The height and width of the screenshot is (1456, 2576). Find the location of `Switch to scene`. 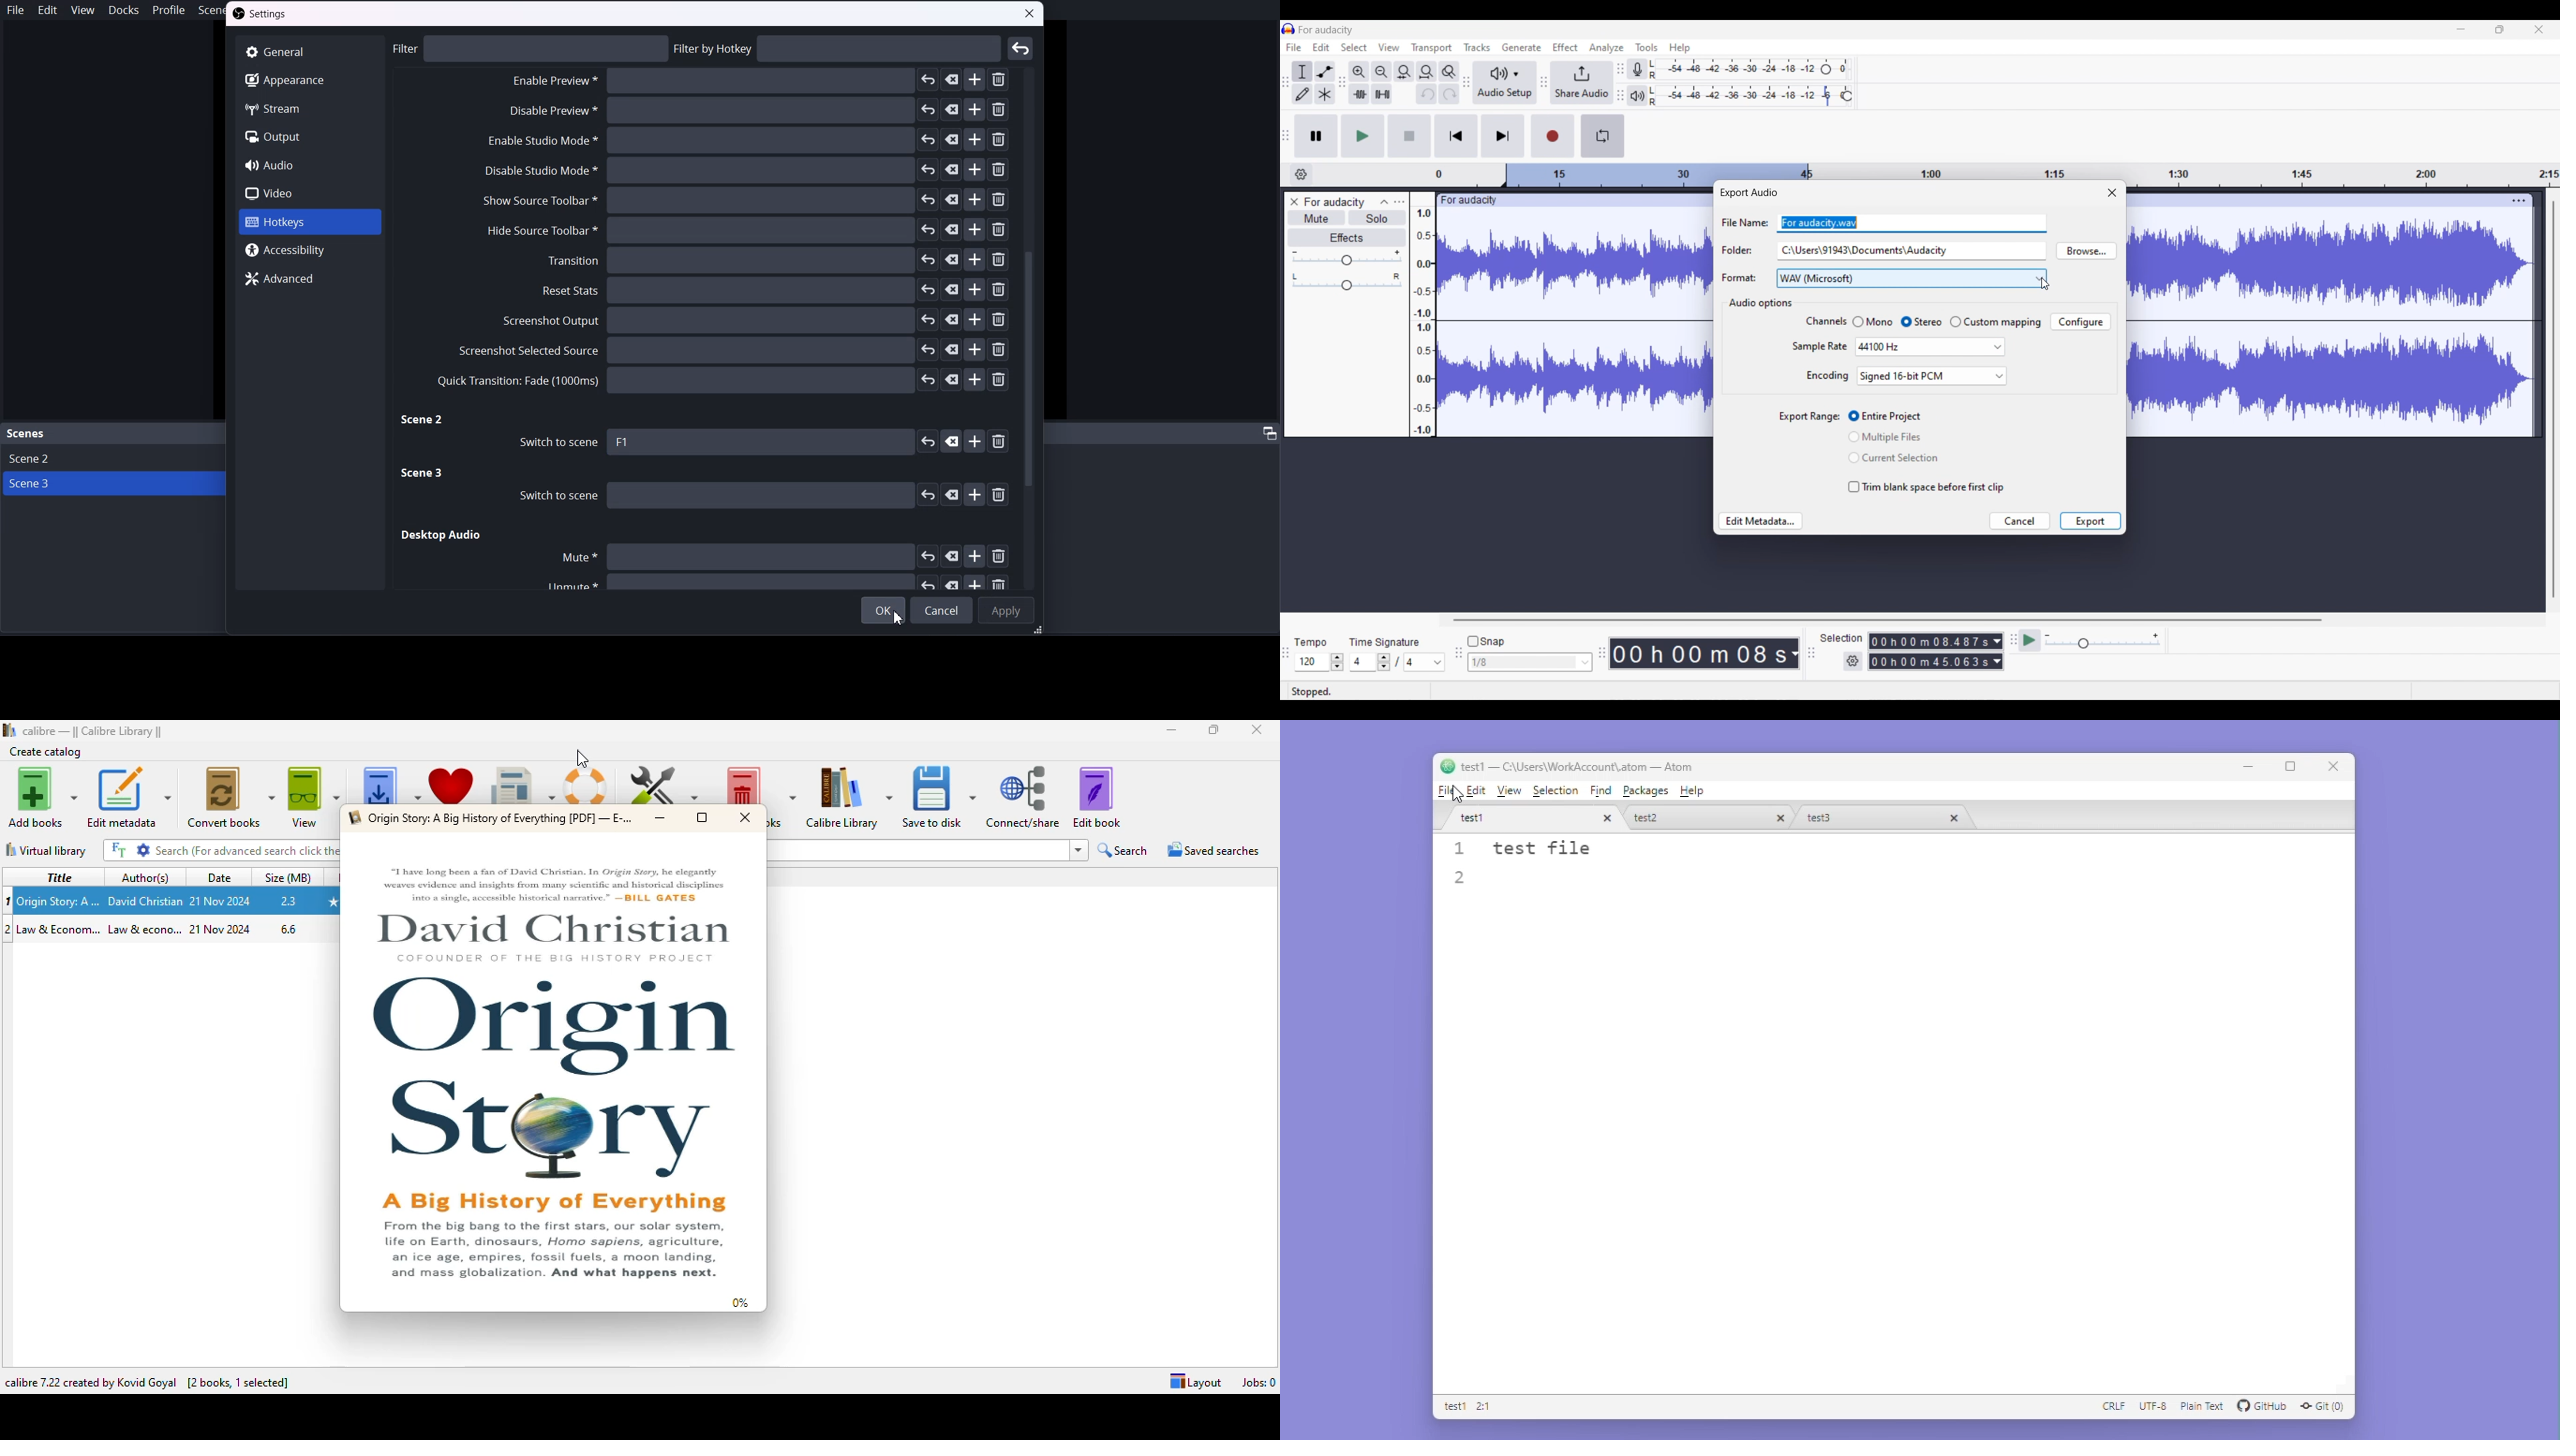

Switch to scene is located at coordinates (553, 443).